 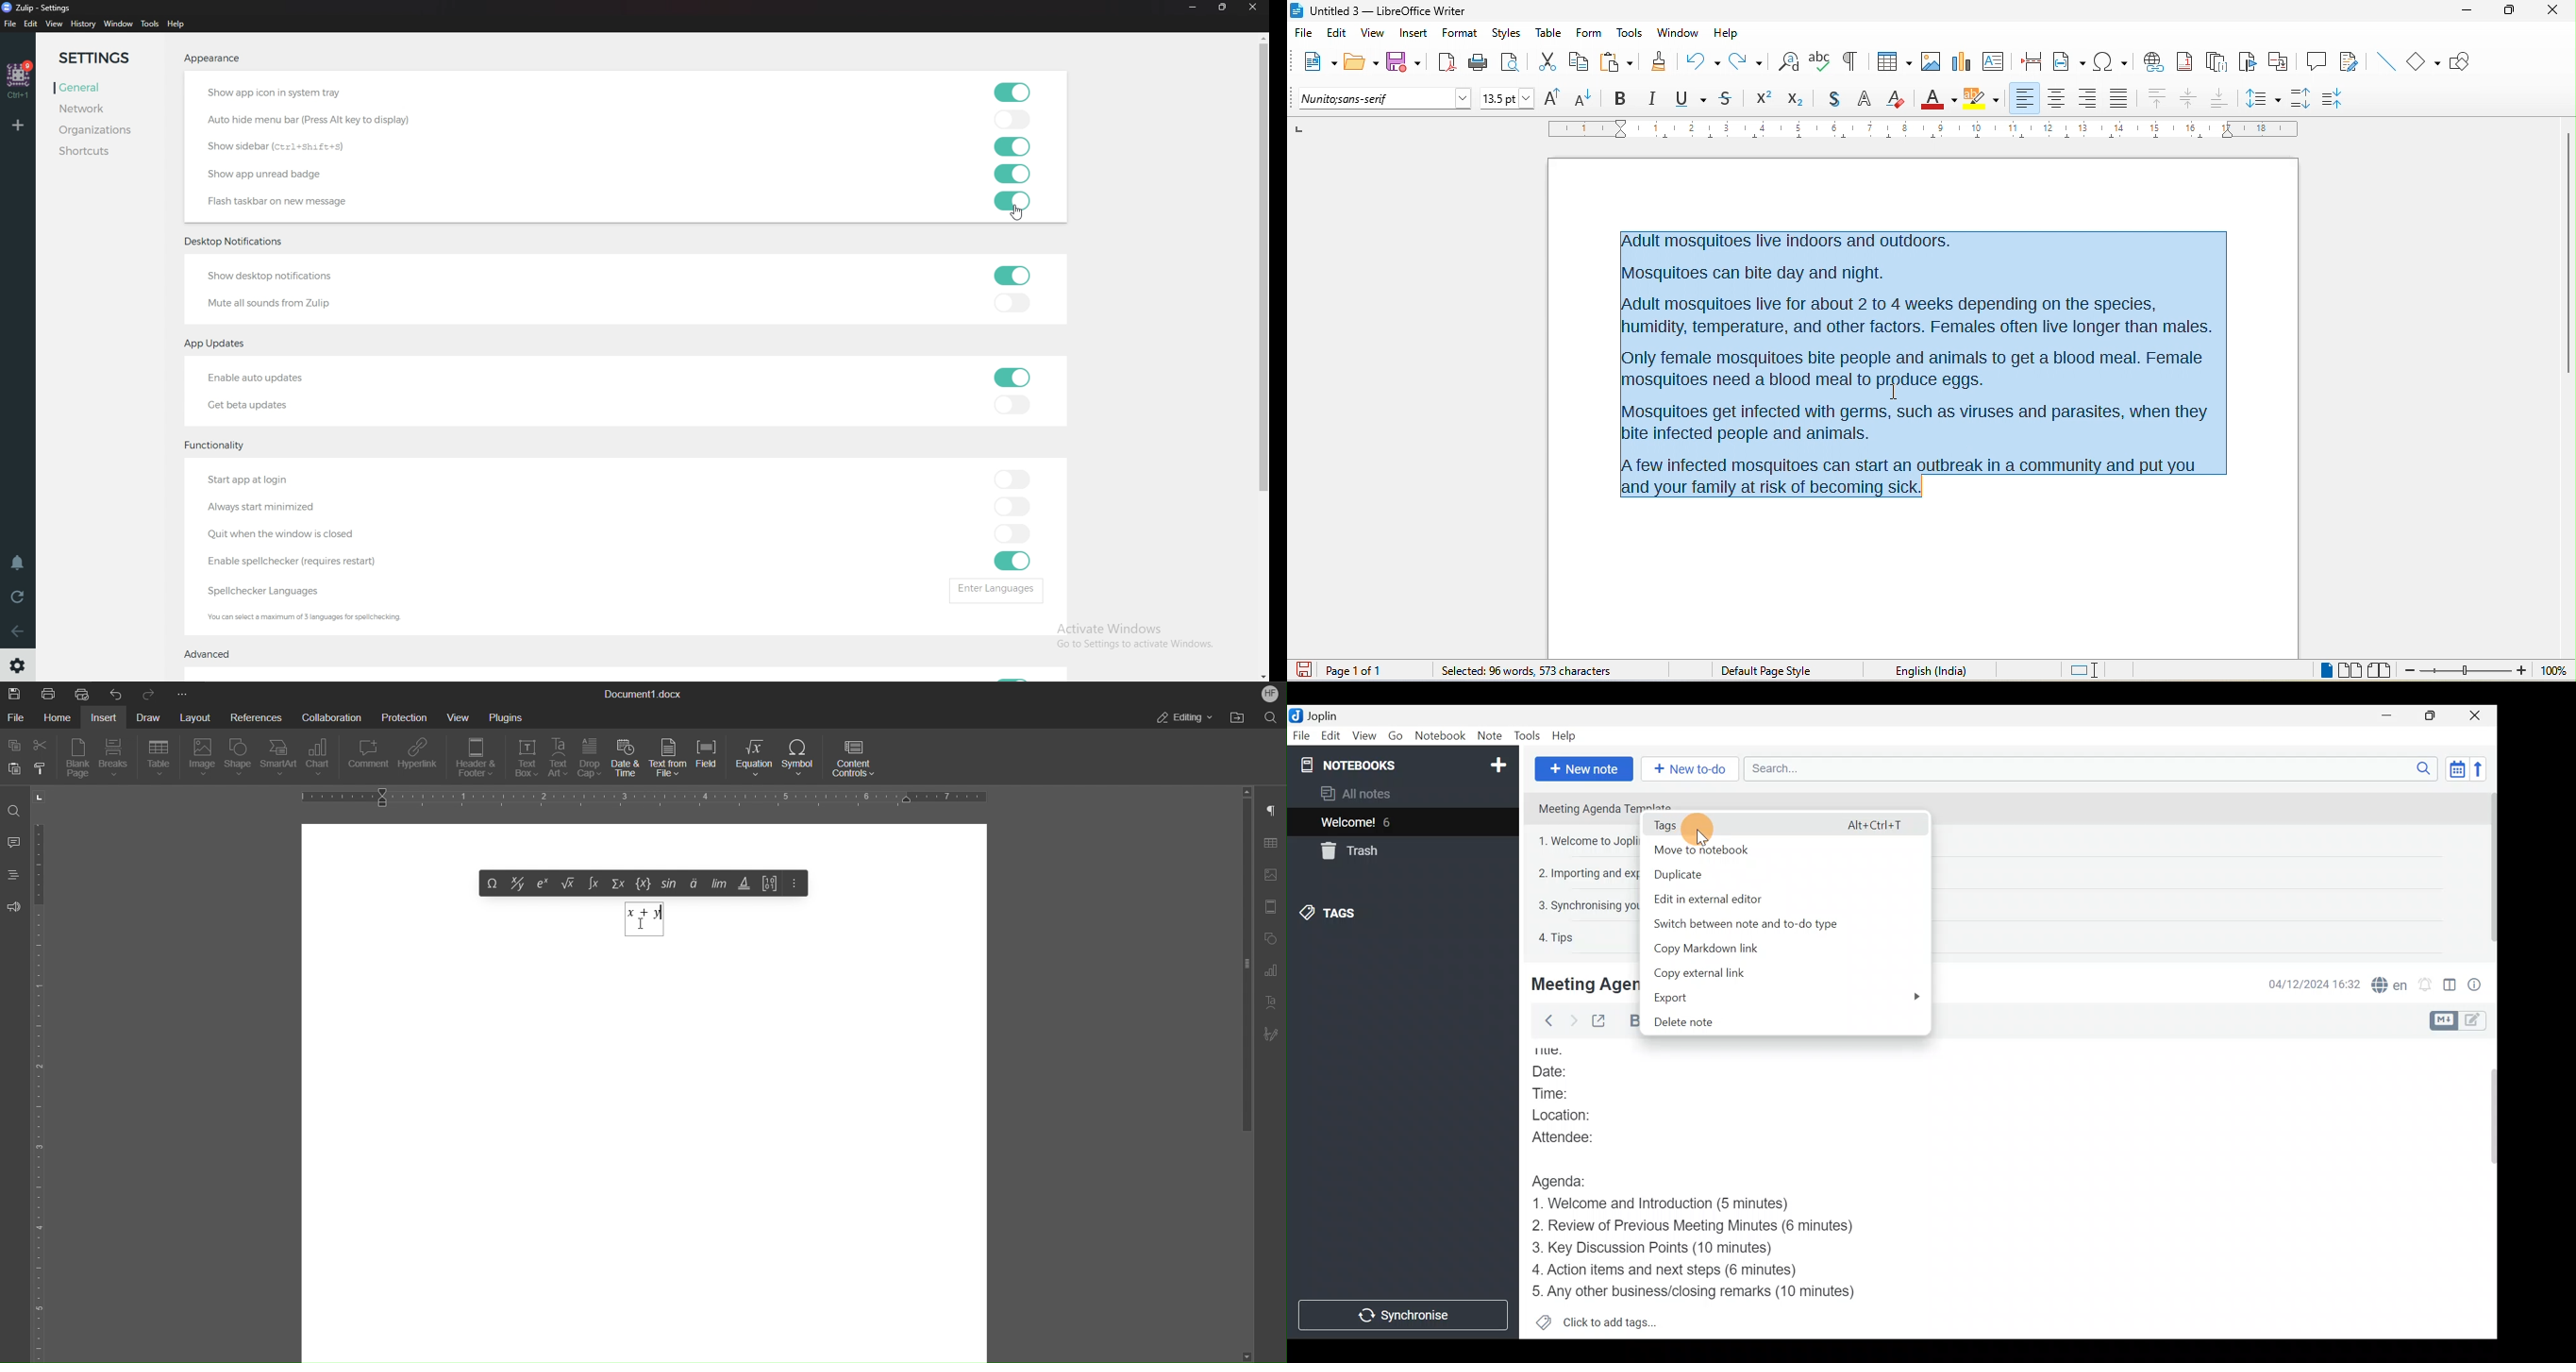 I want to click on Review of Previous Meeting Minutes (6 minutes), so click(x=1713, y=1228).